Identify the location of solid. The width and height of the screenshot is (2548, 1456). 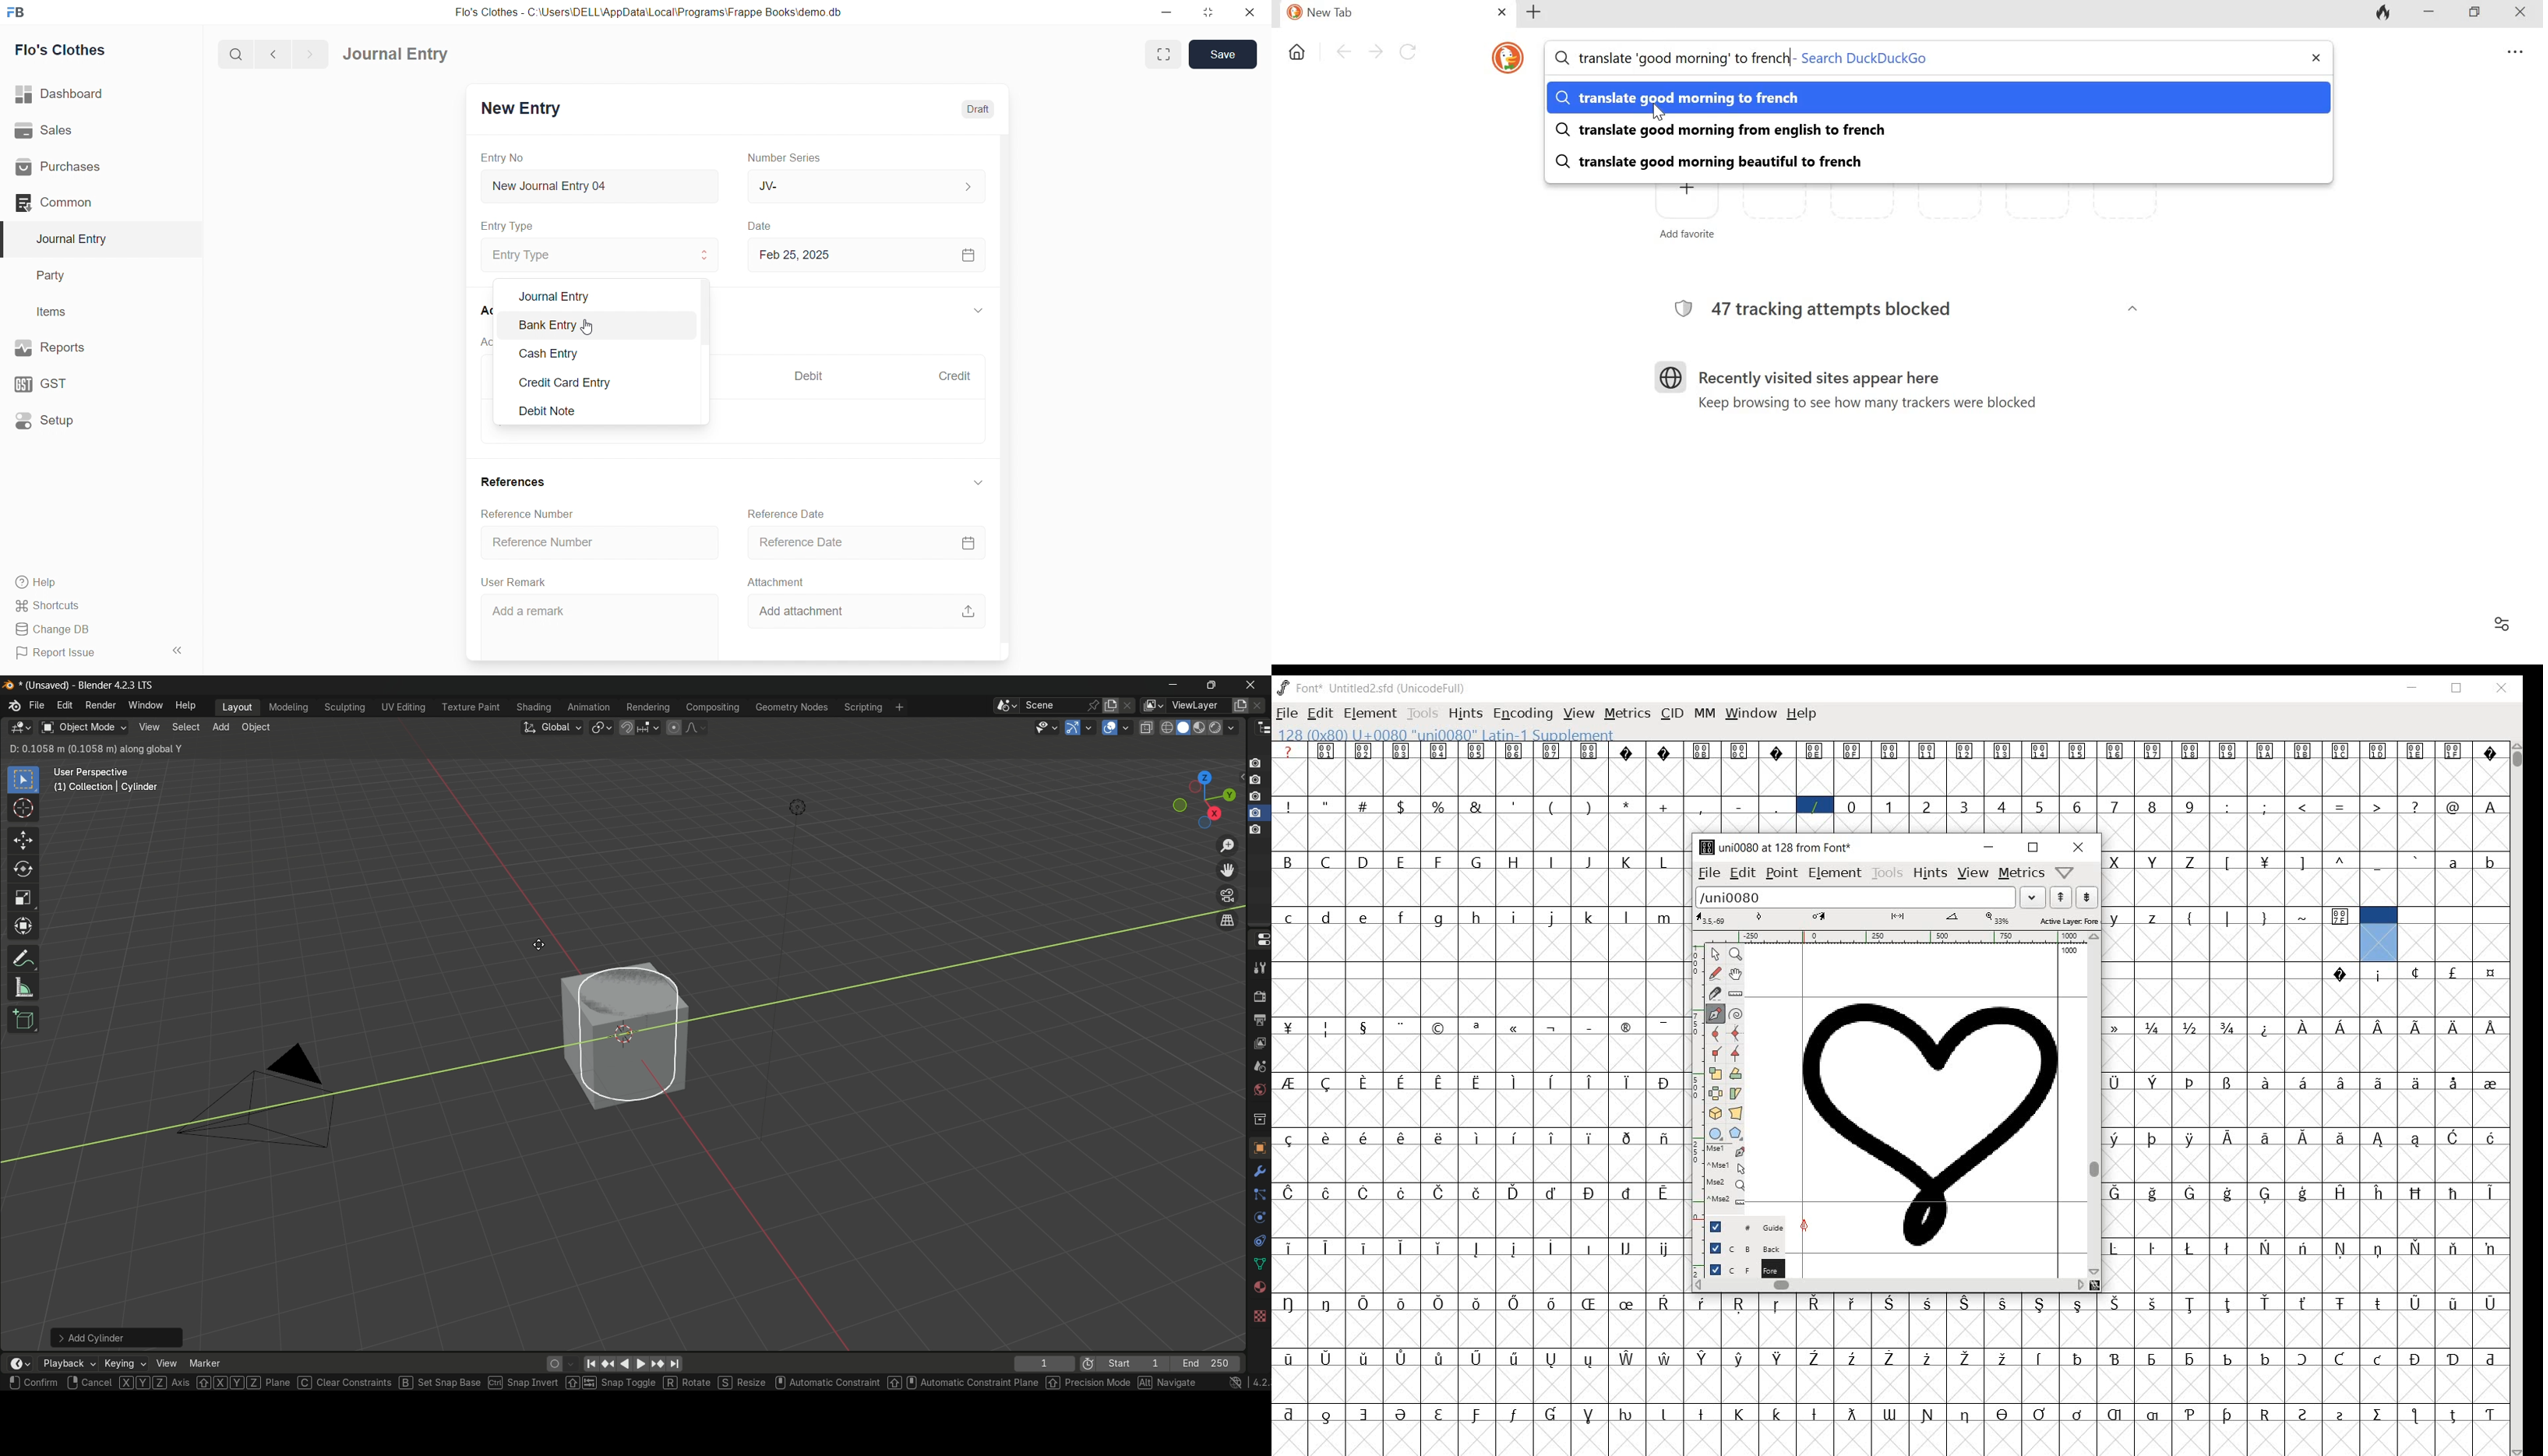
(1184, 728).